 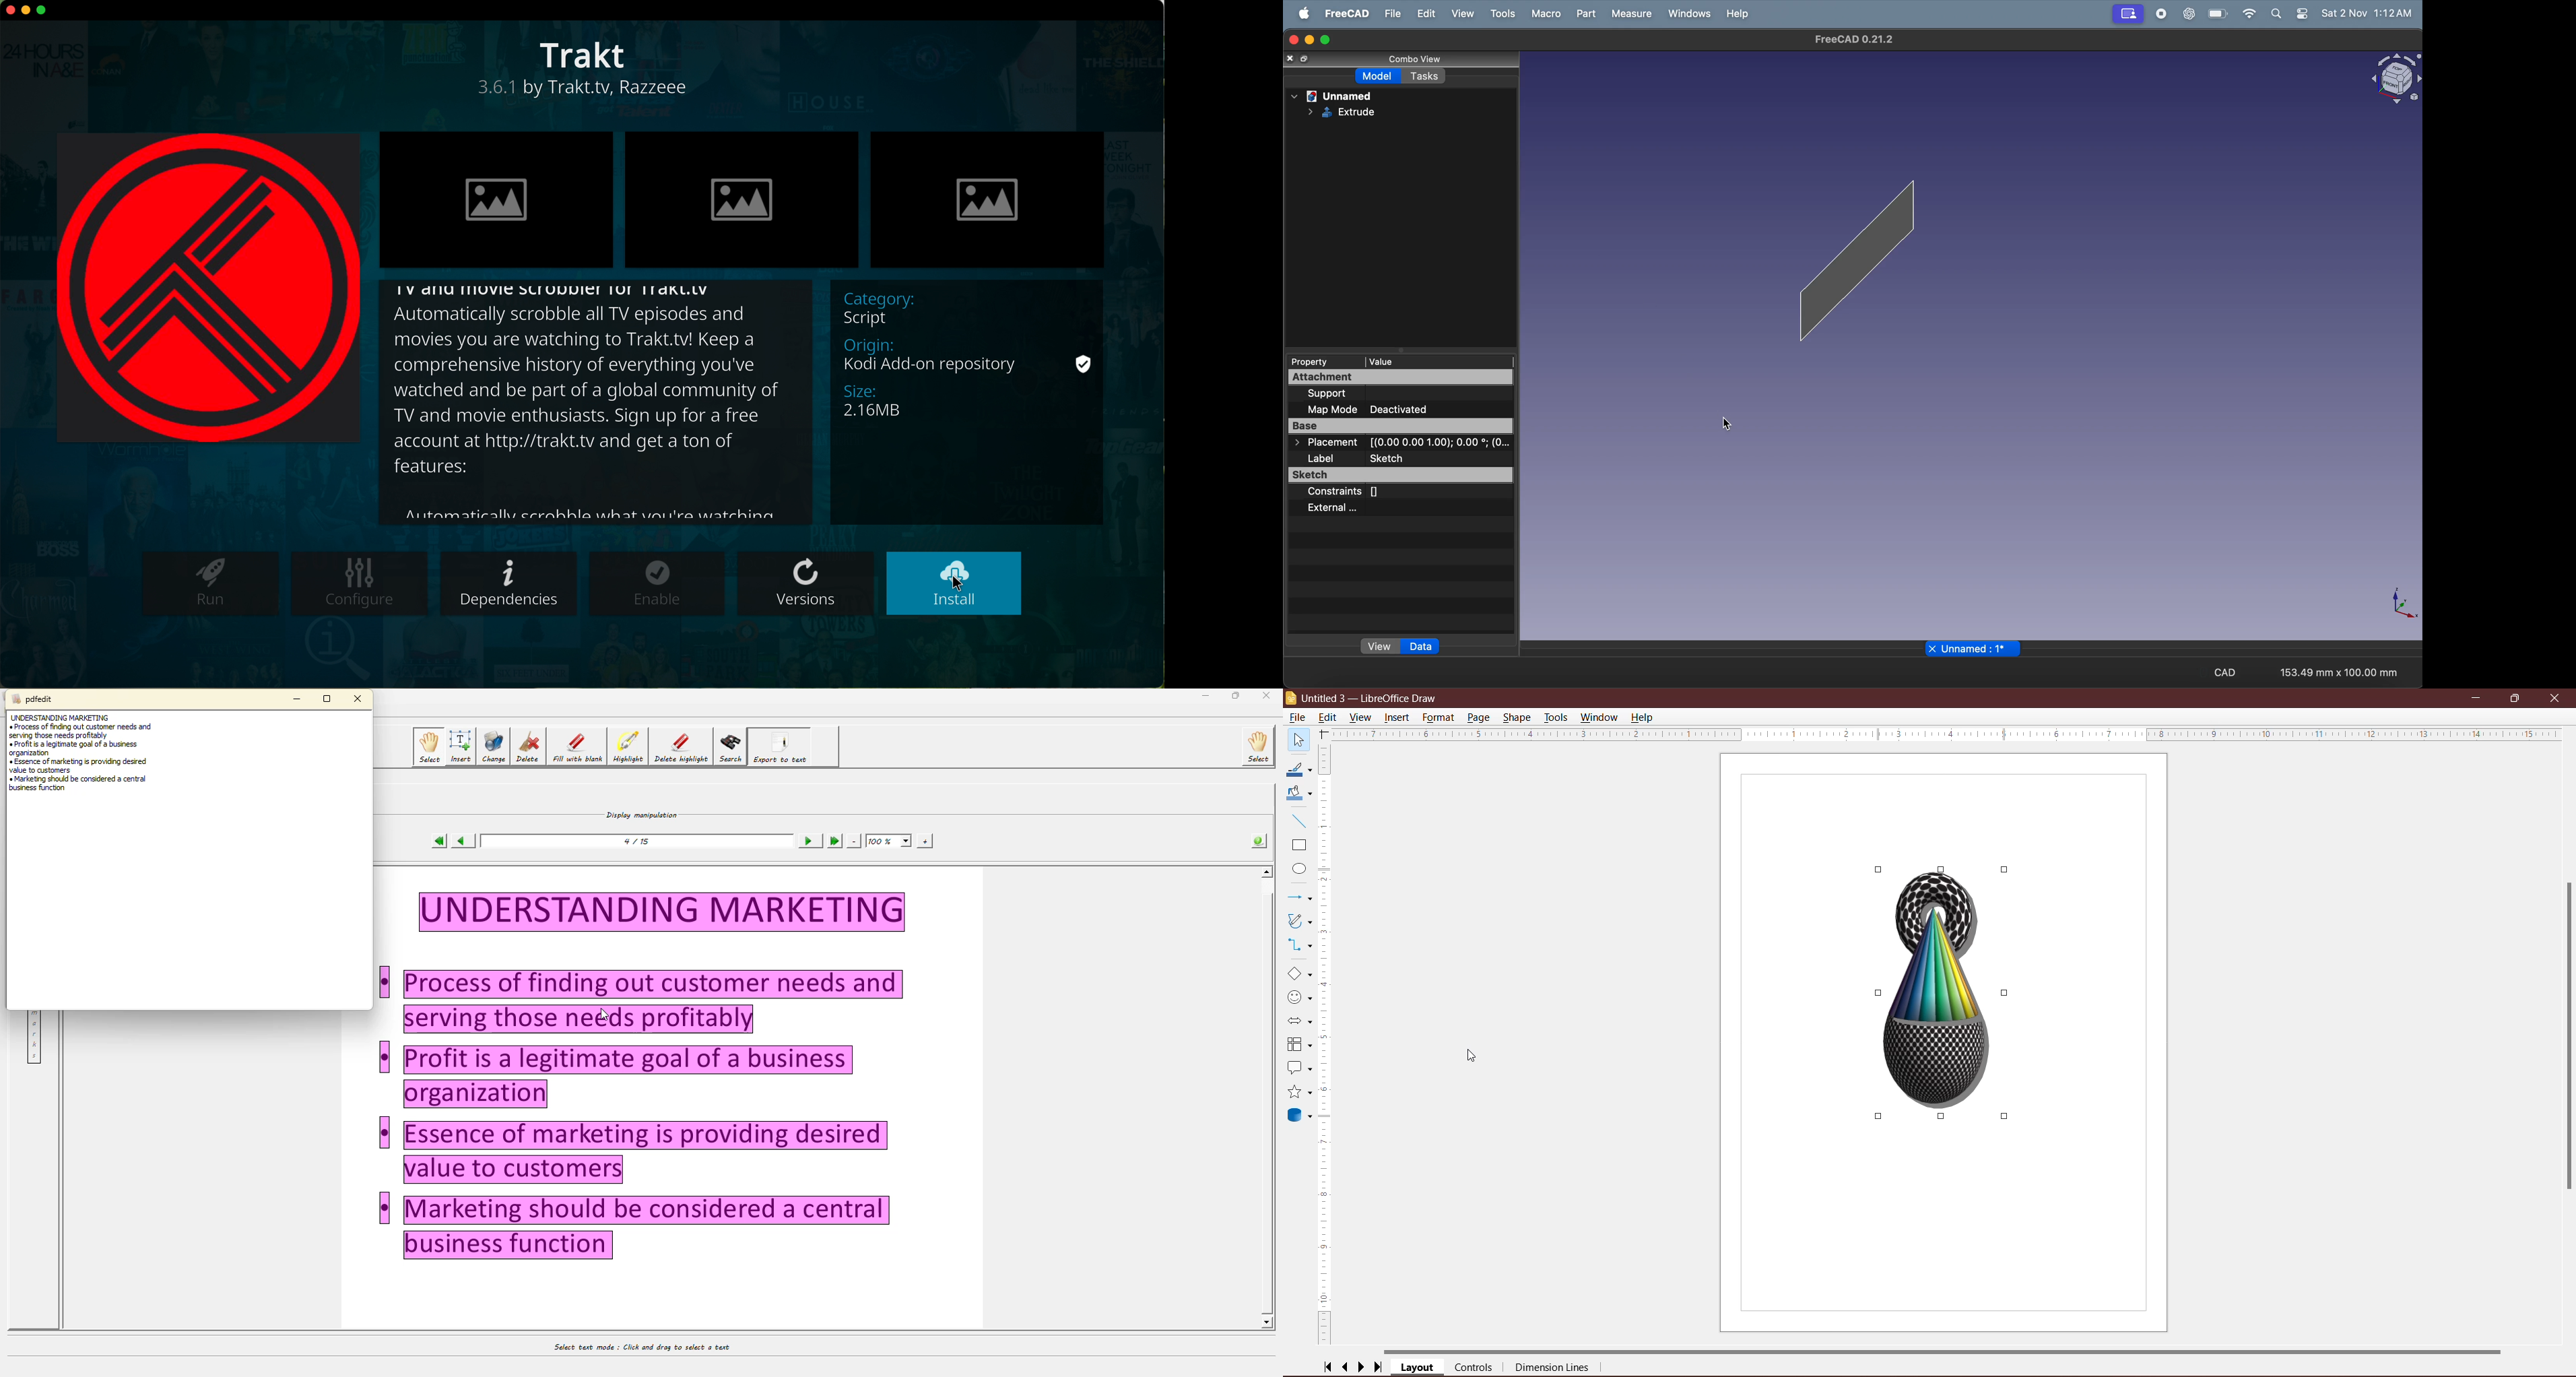 I want to click on Apple menu, so click(x=1301, y=13).